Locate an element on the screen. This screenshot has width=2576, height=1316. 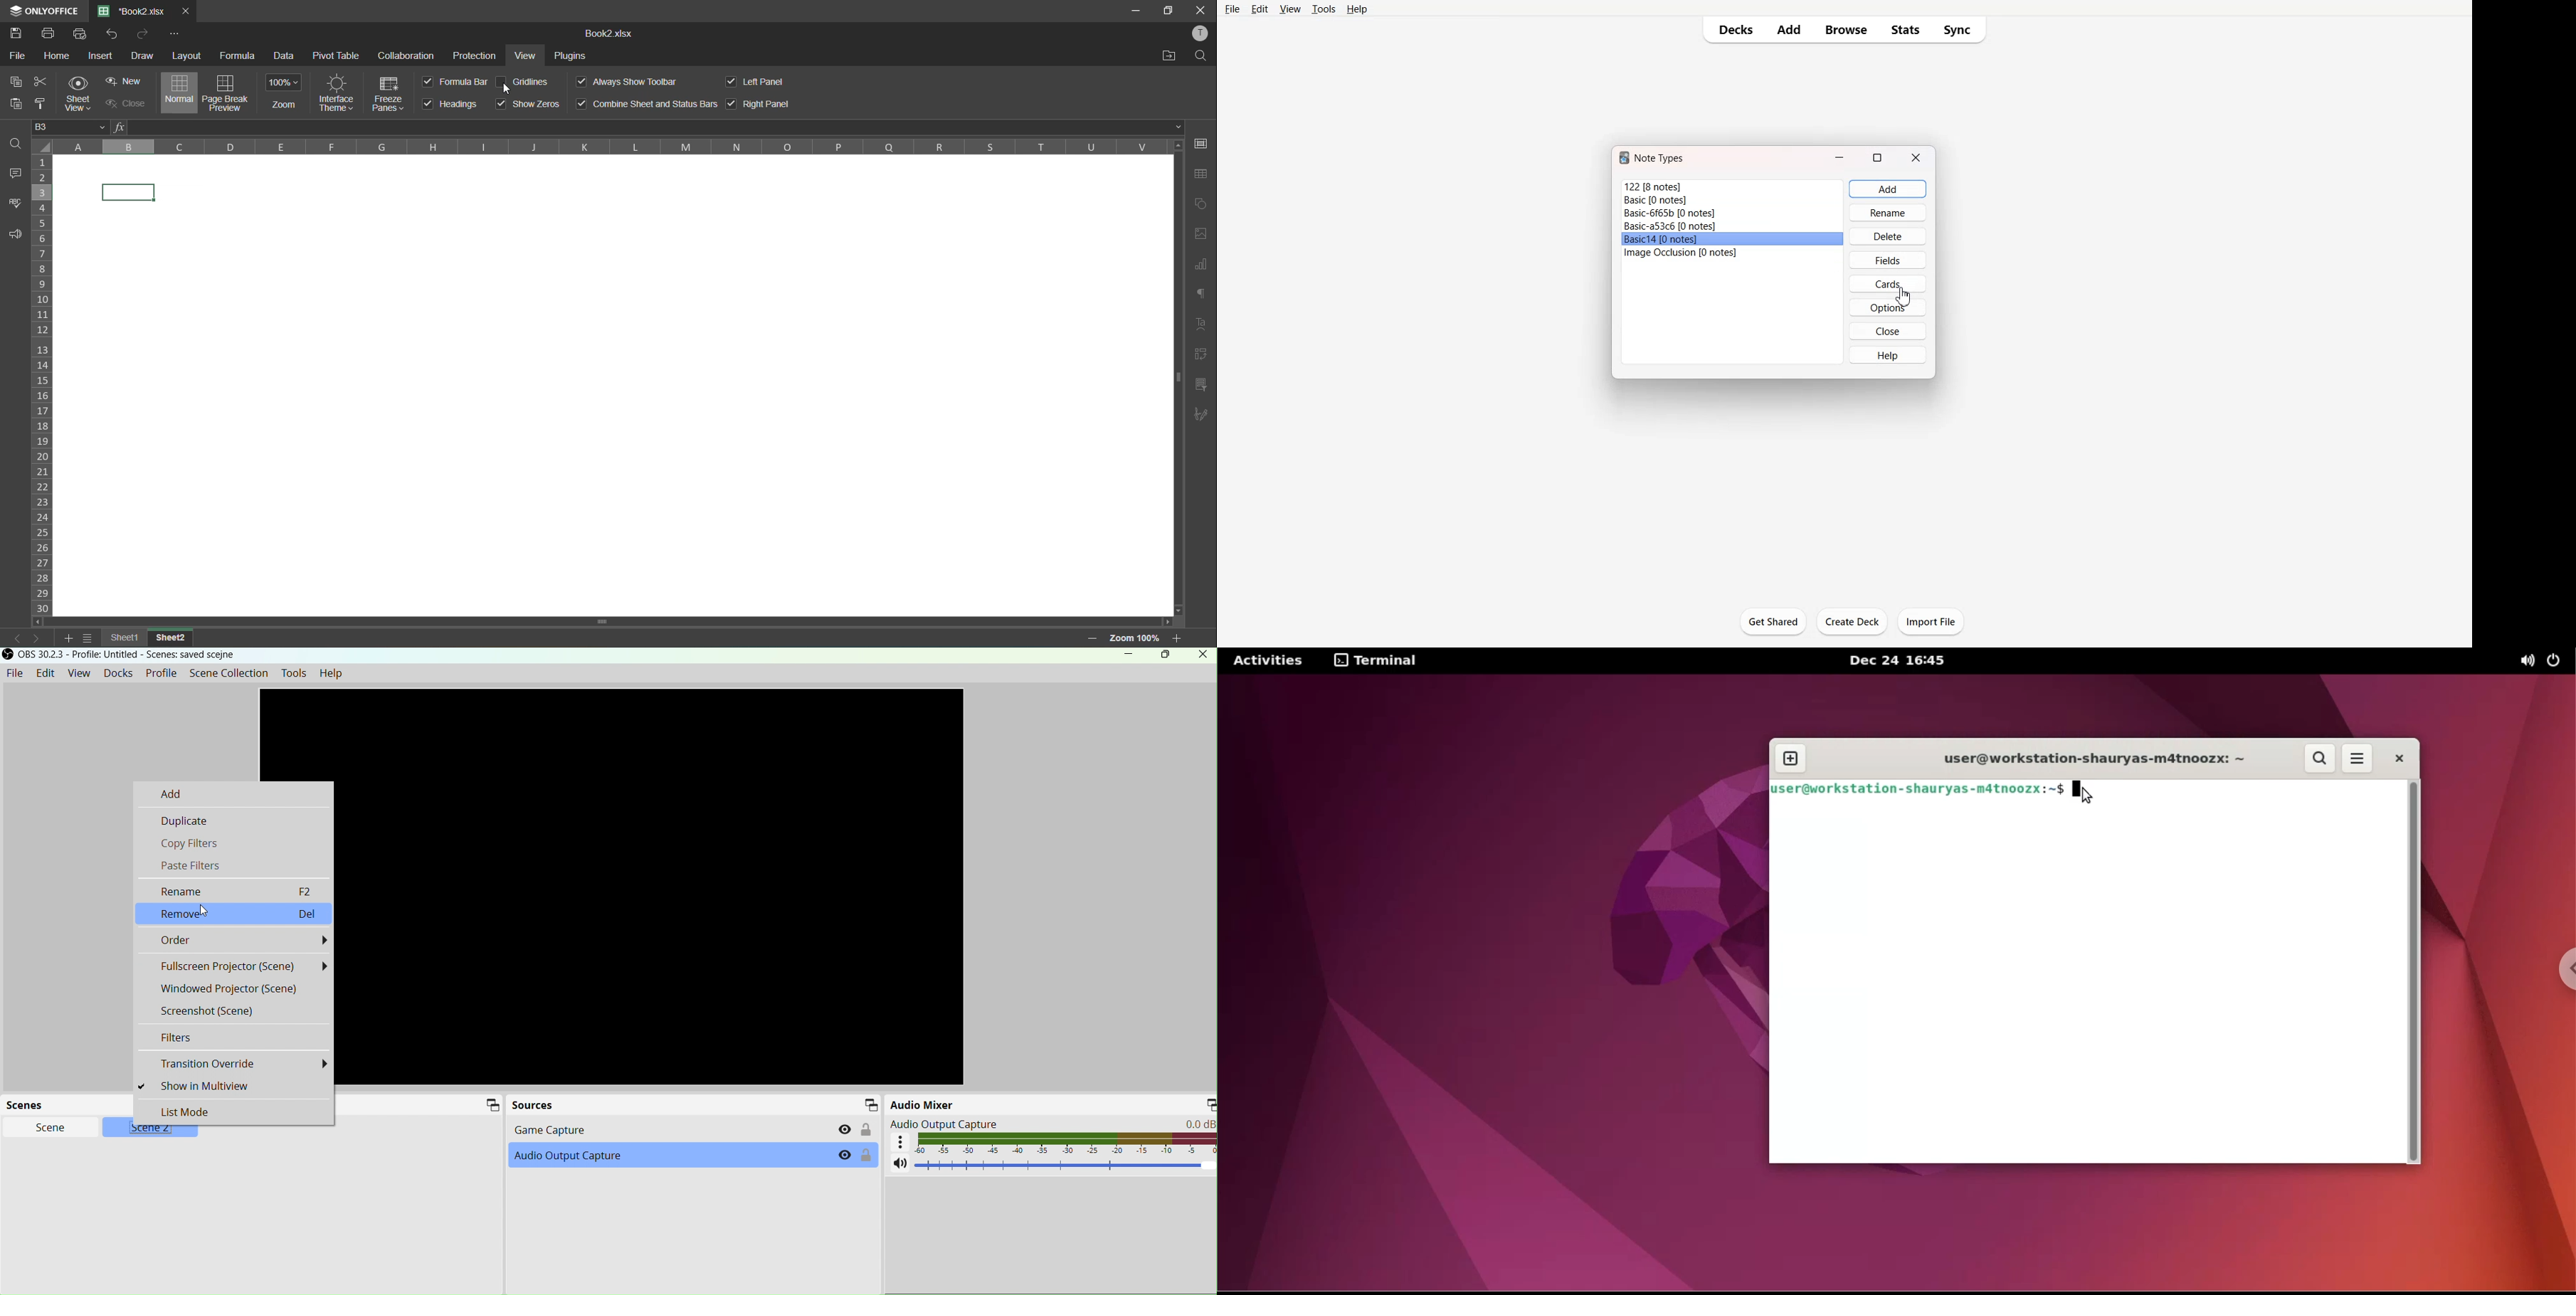
Preview Window is located at coordinates (656, 888).